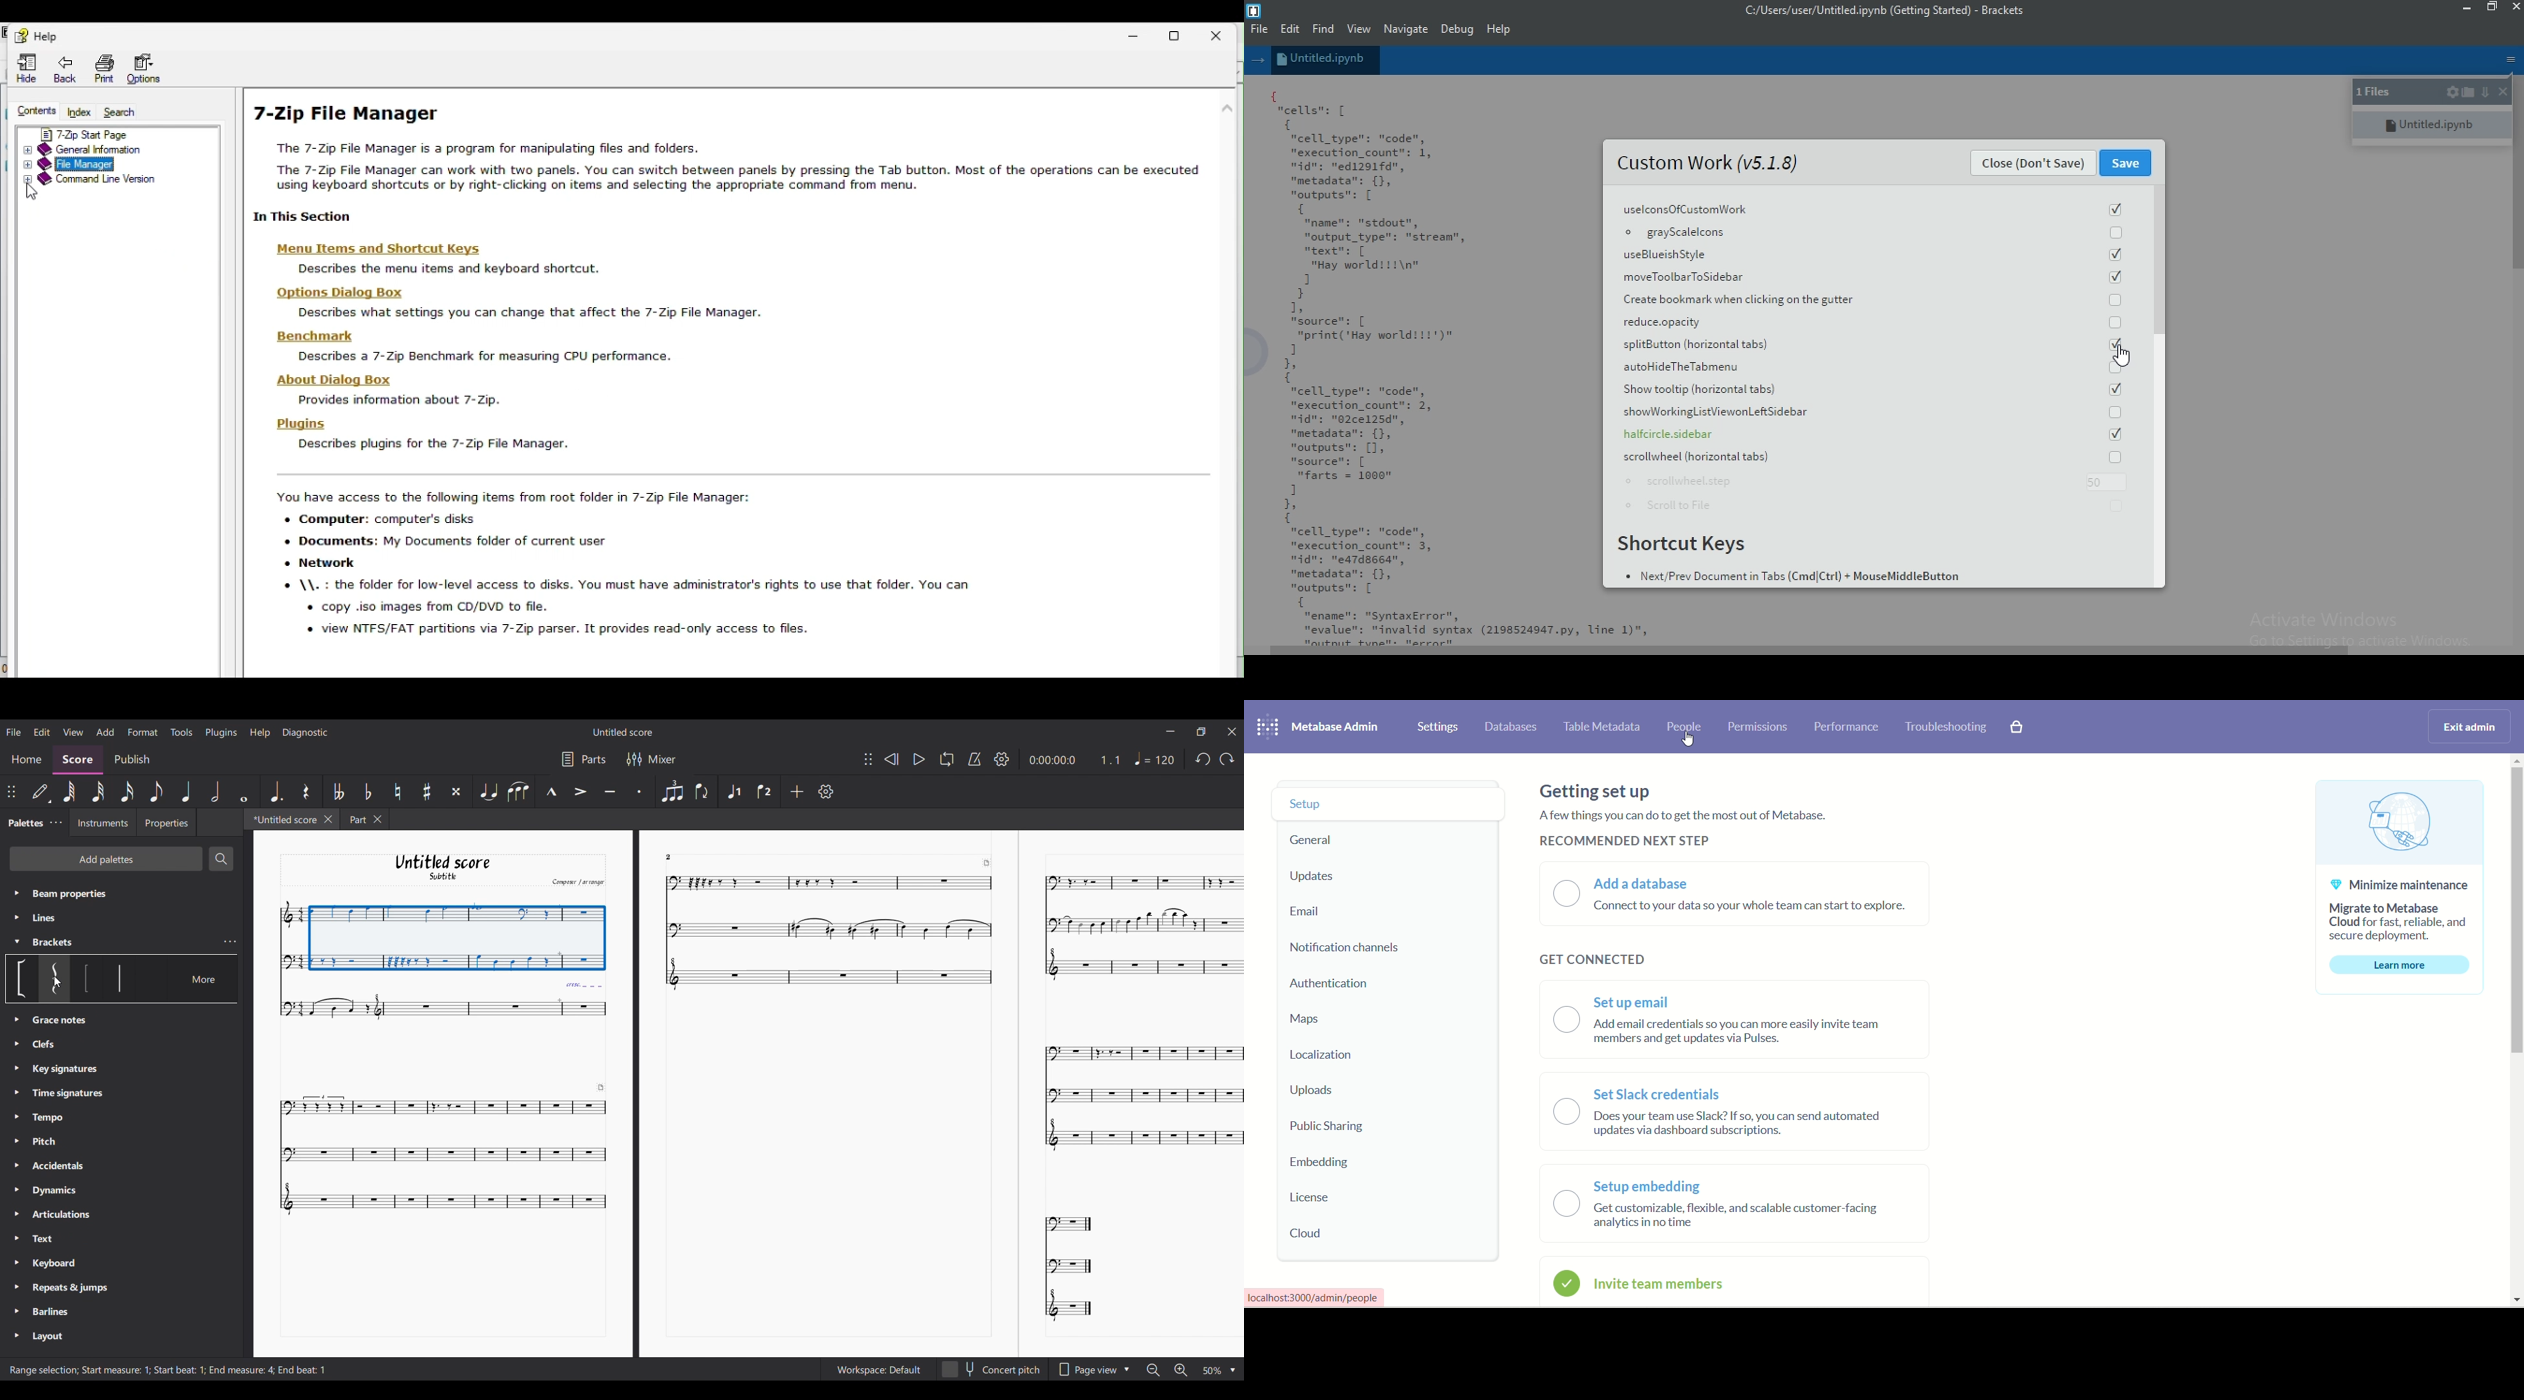  I want to click on , so click(17, 1094).